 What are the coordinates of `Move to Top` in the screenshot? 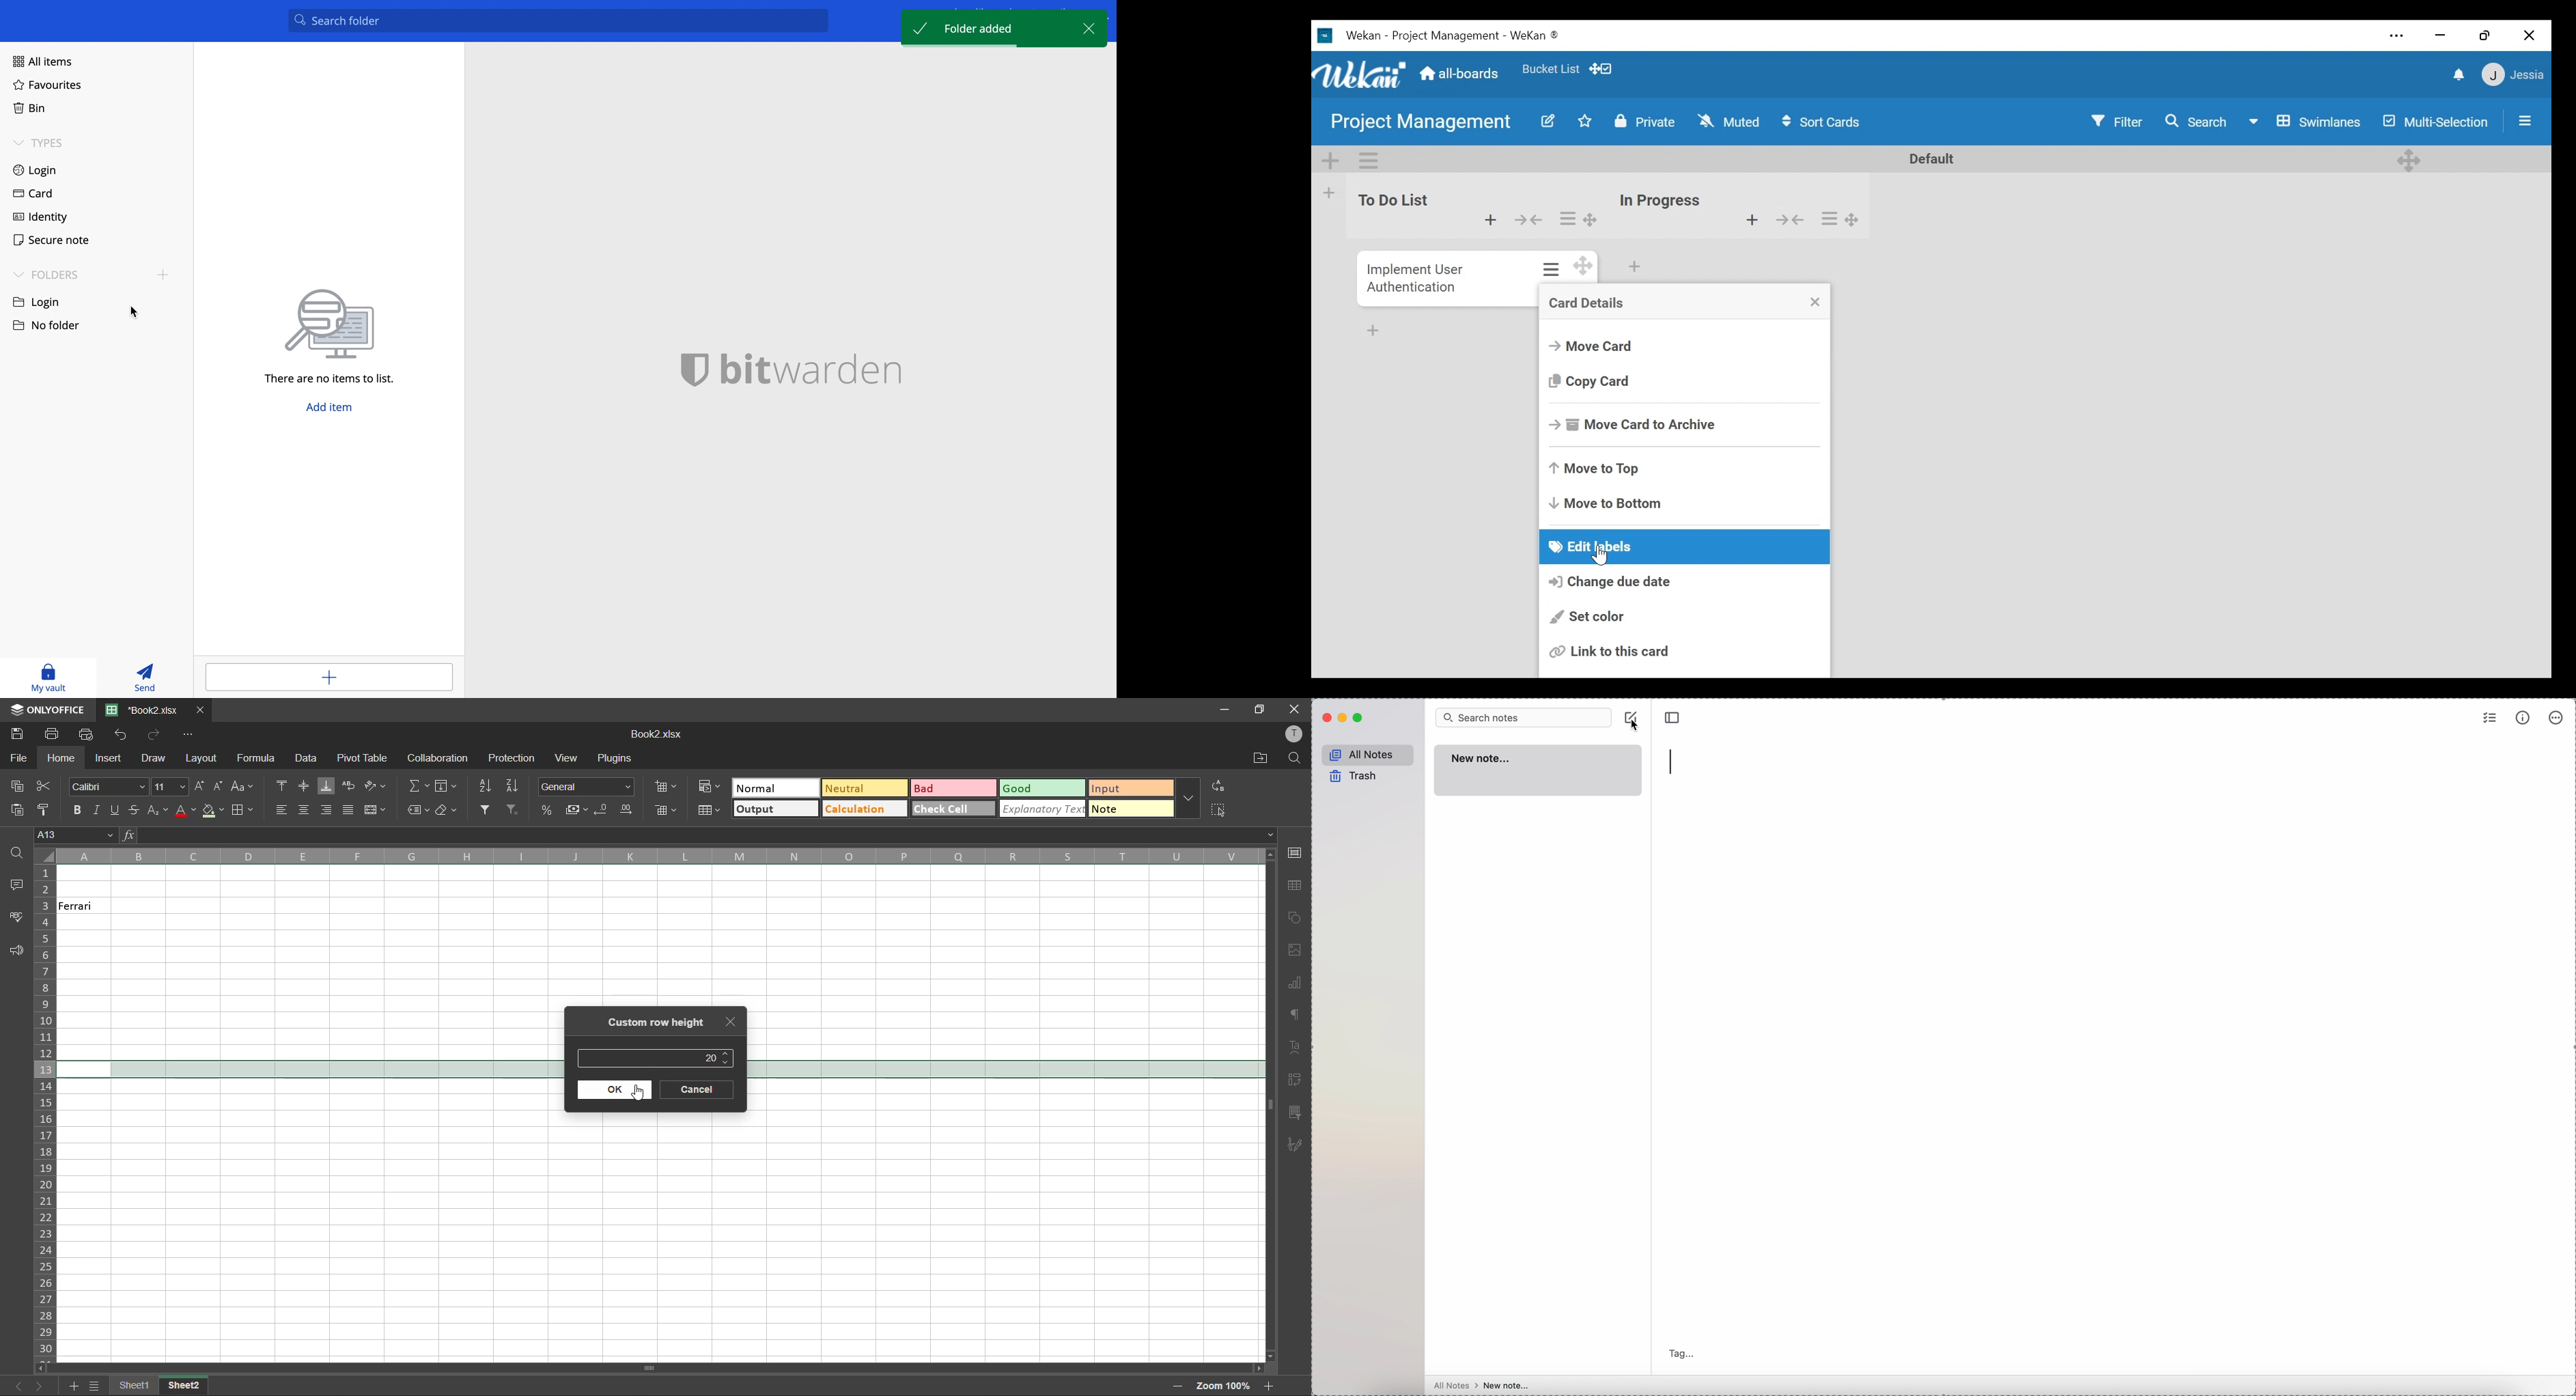 It's located at (1599, 469).